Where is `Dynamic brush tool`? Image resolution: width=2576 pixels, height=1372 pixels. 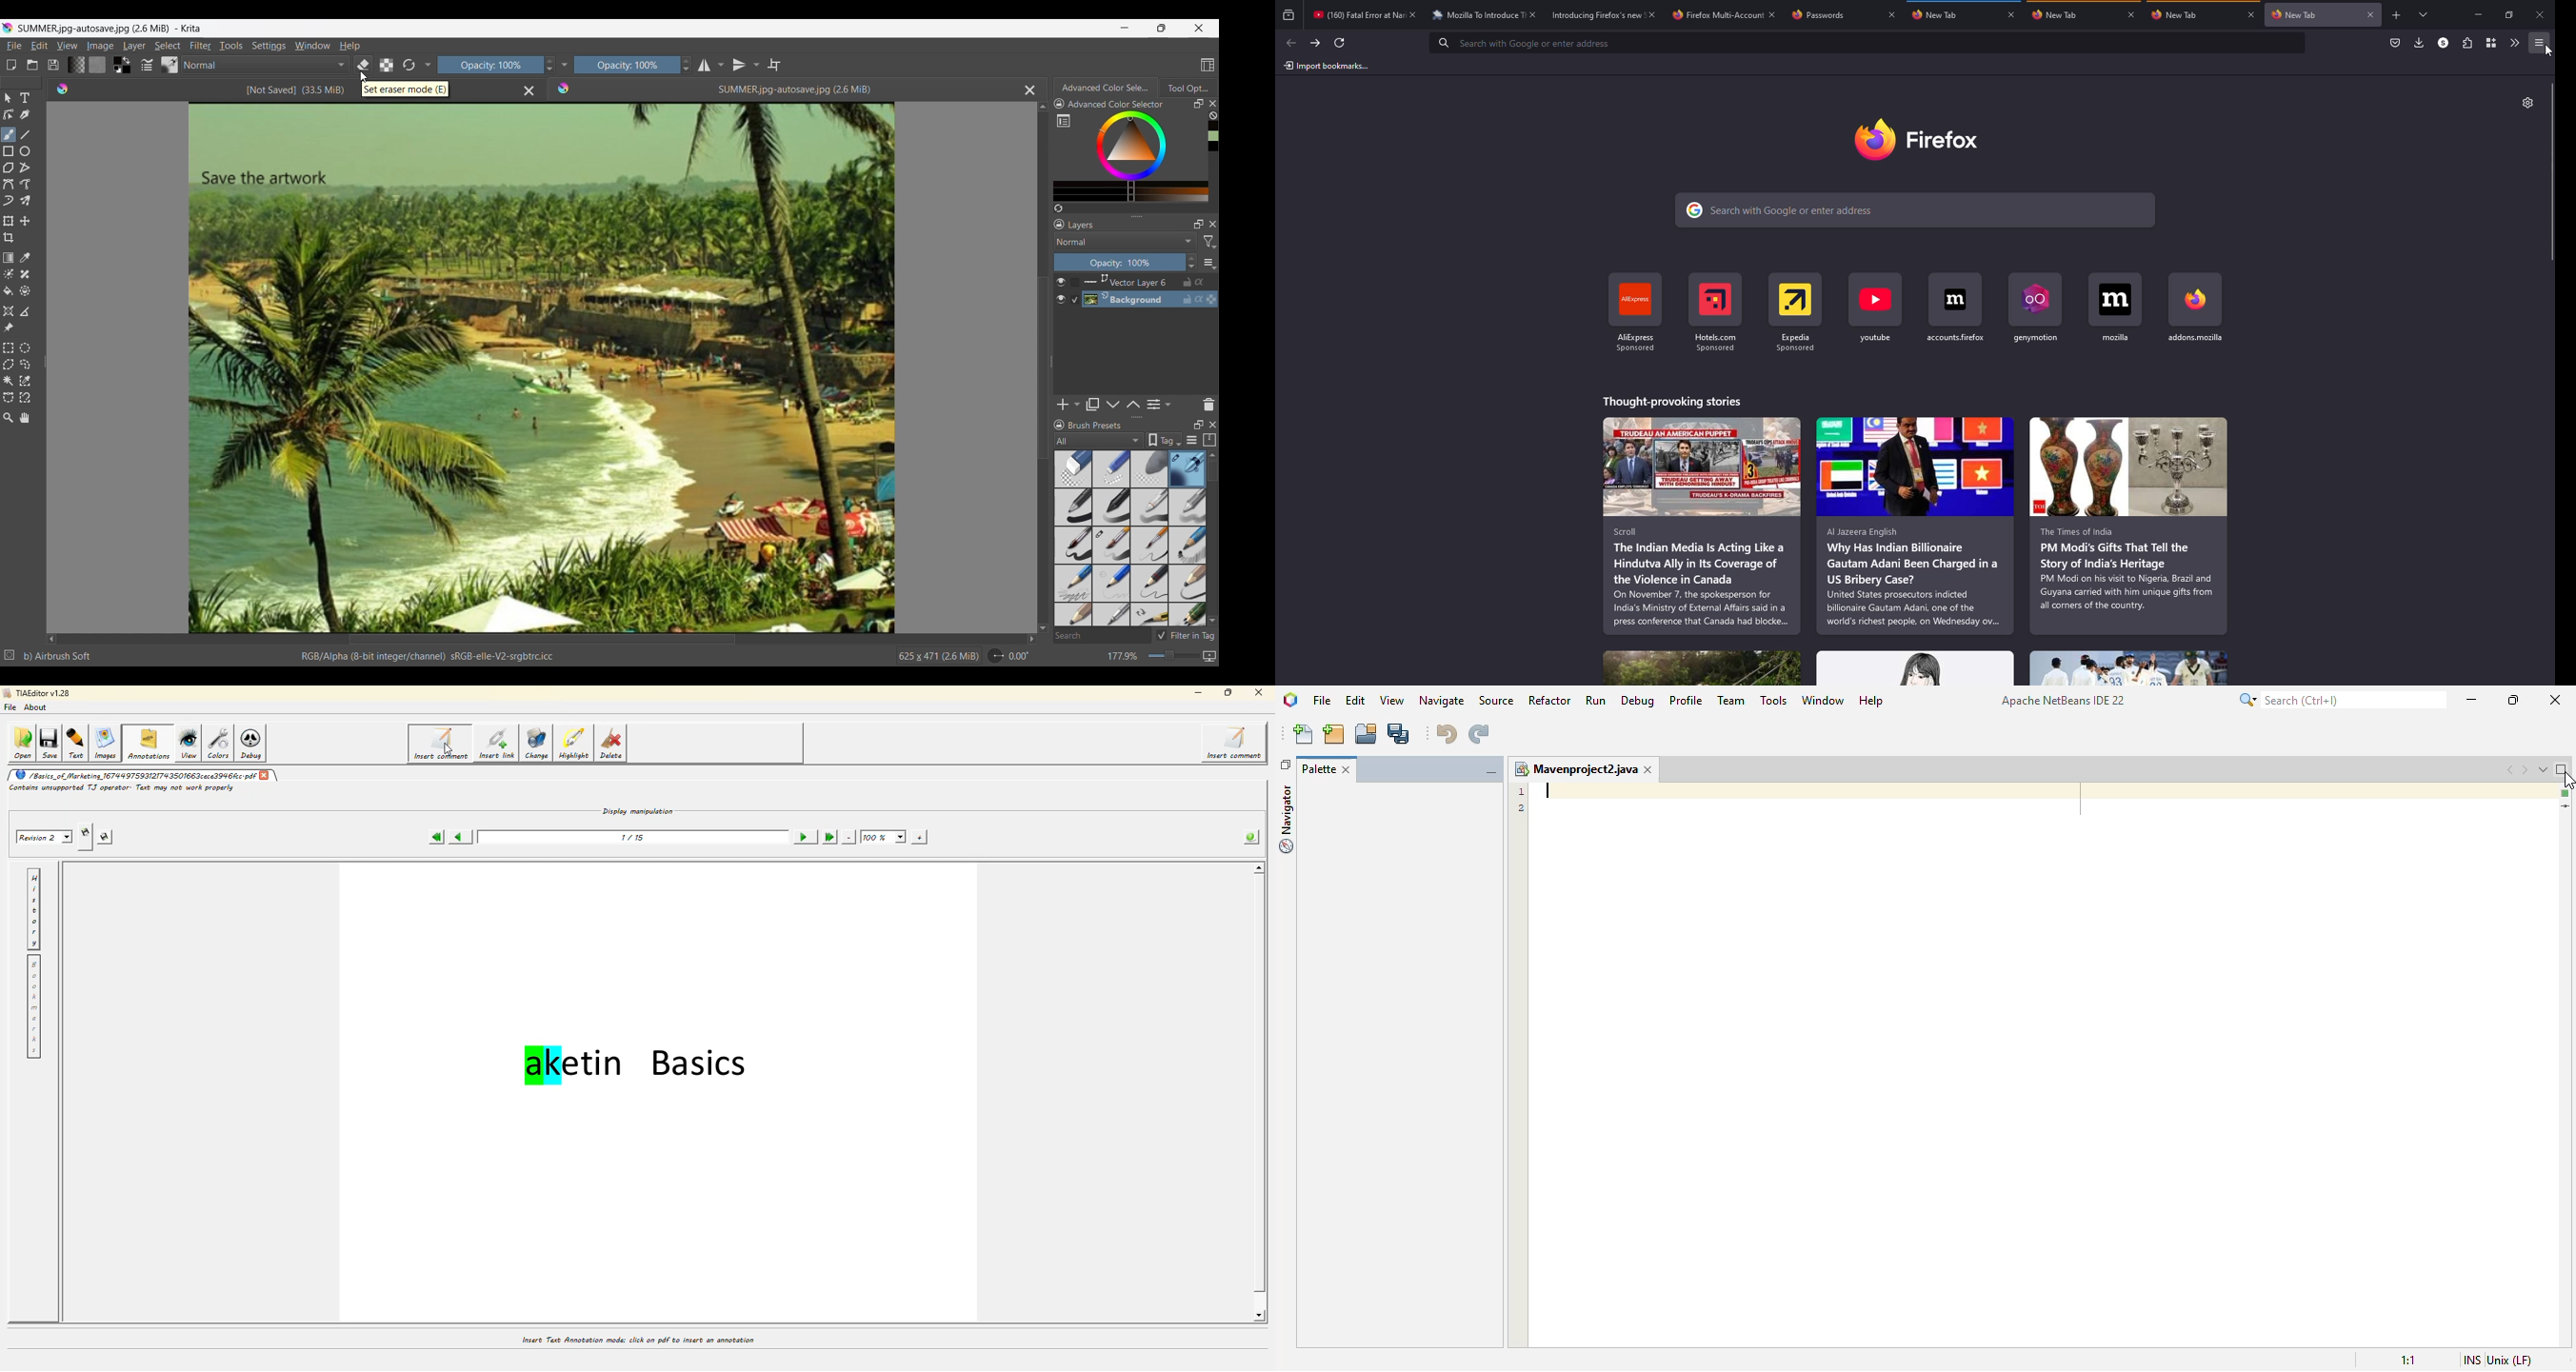
Dynamic brush tool is located at coordinates (8, 201).